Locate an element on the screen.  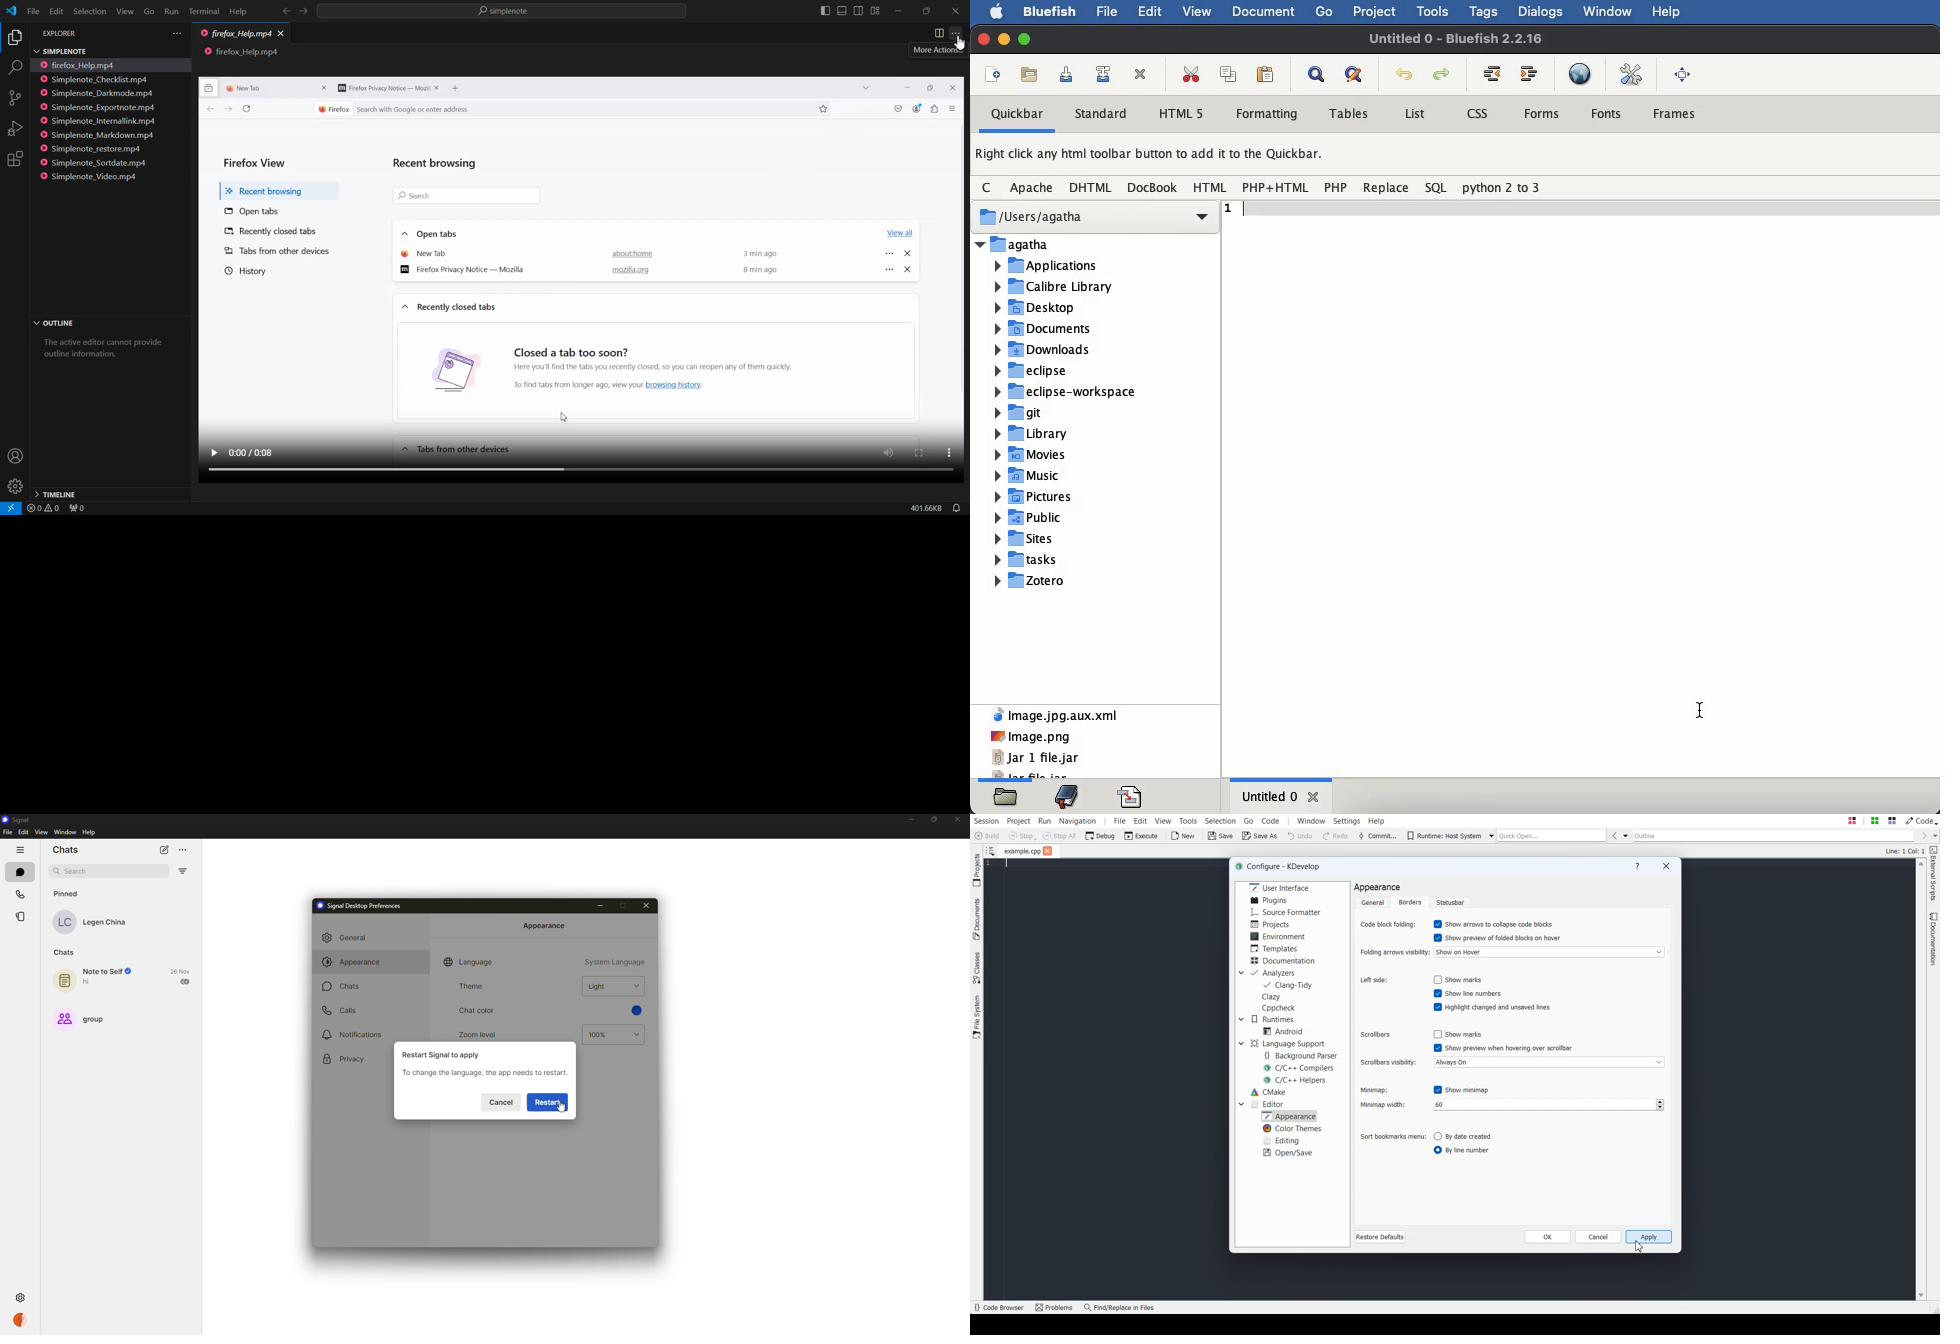
pause is located at coordinates (214, 452).